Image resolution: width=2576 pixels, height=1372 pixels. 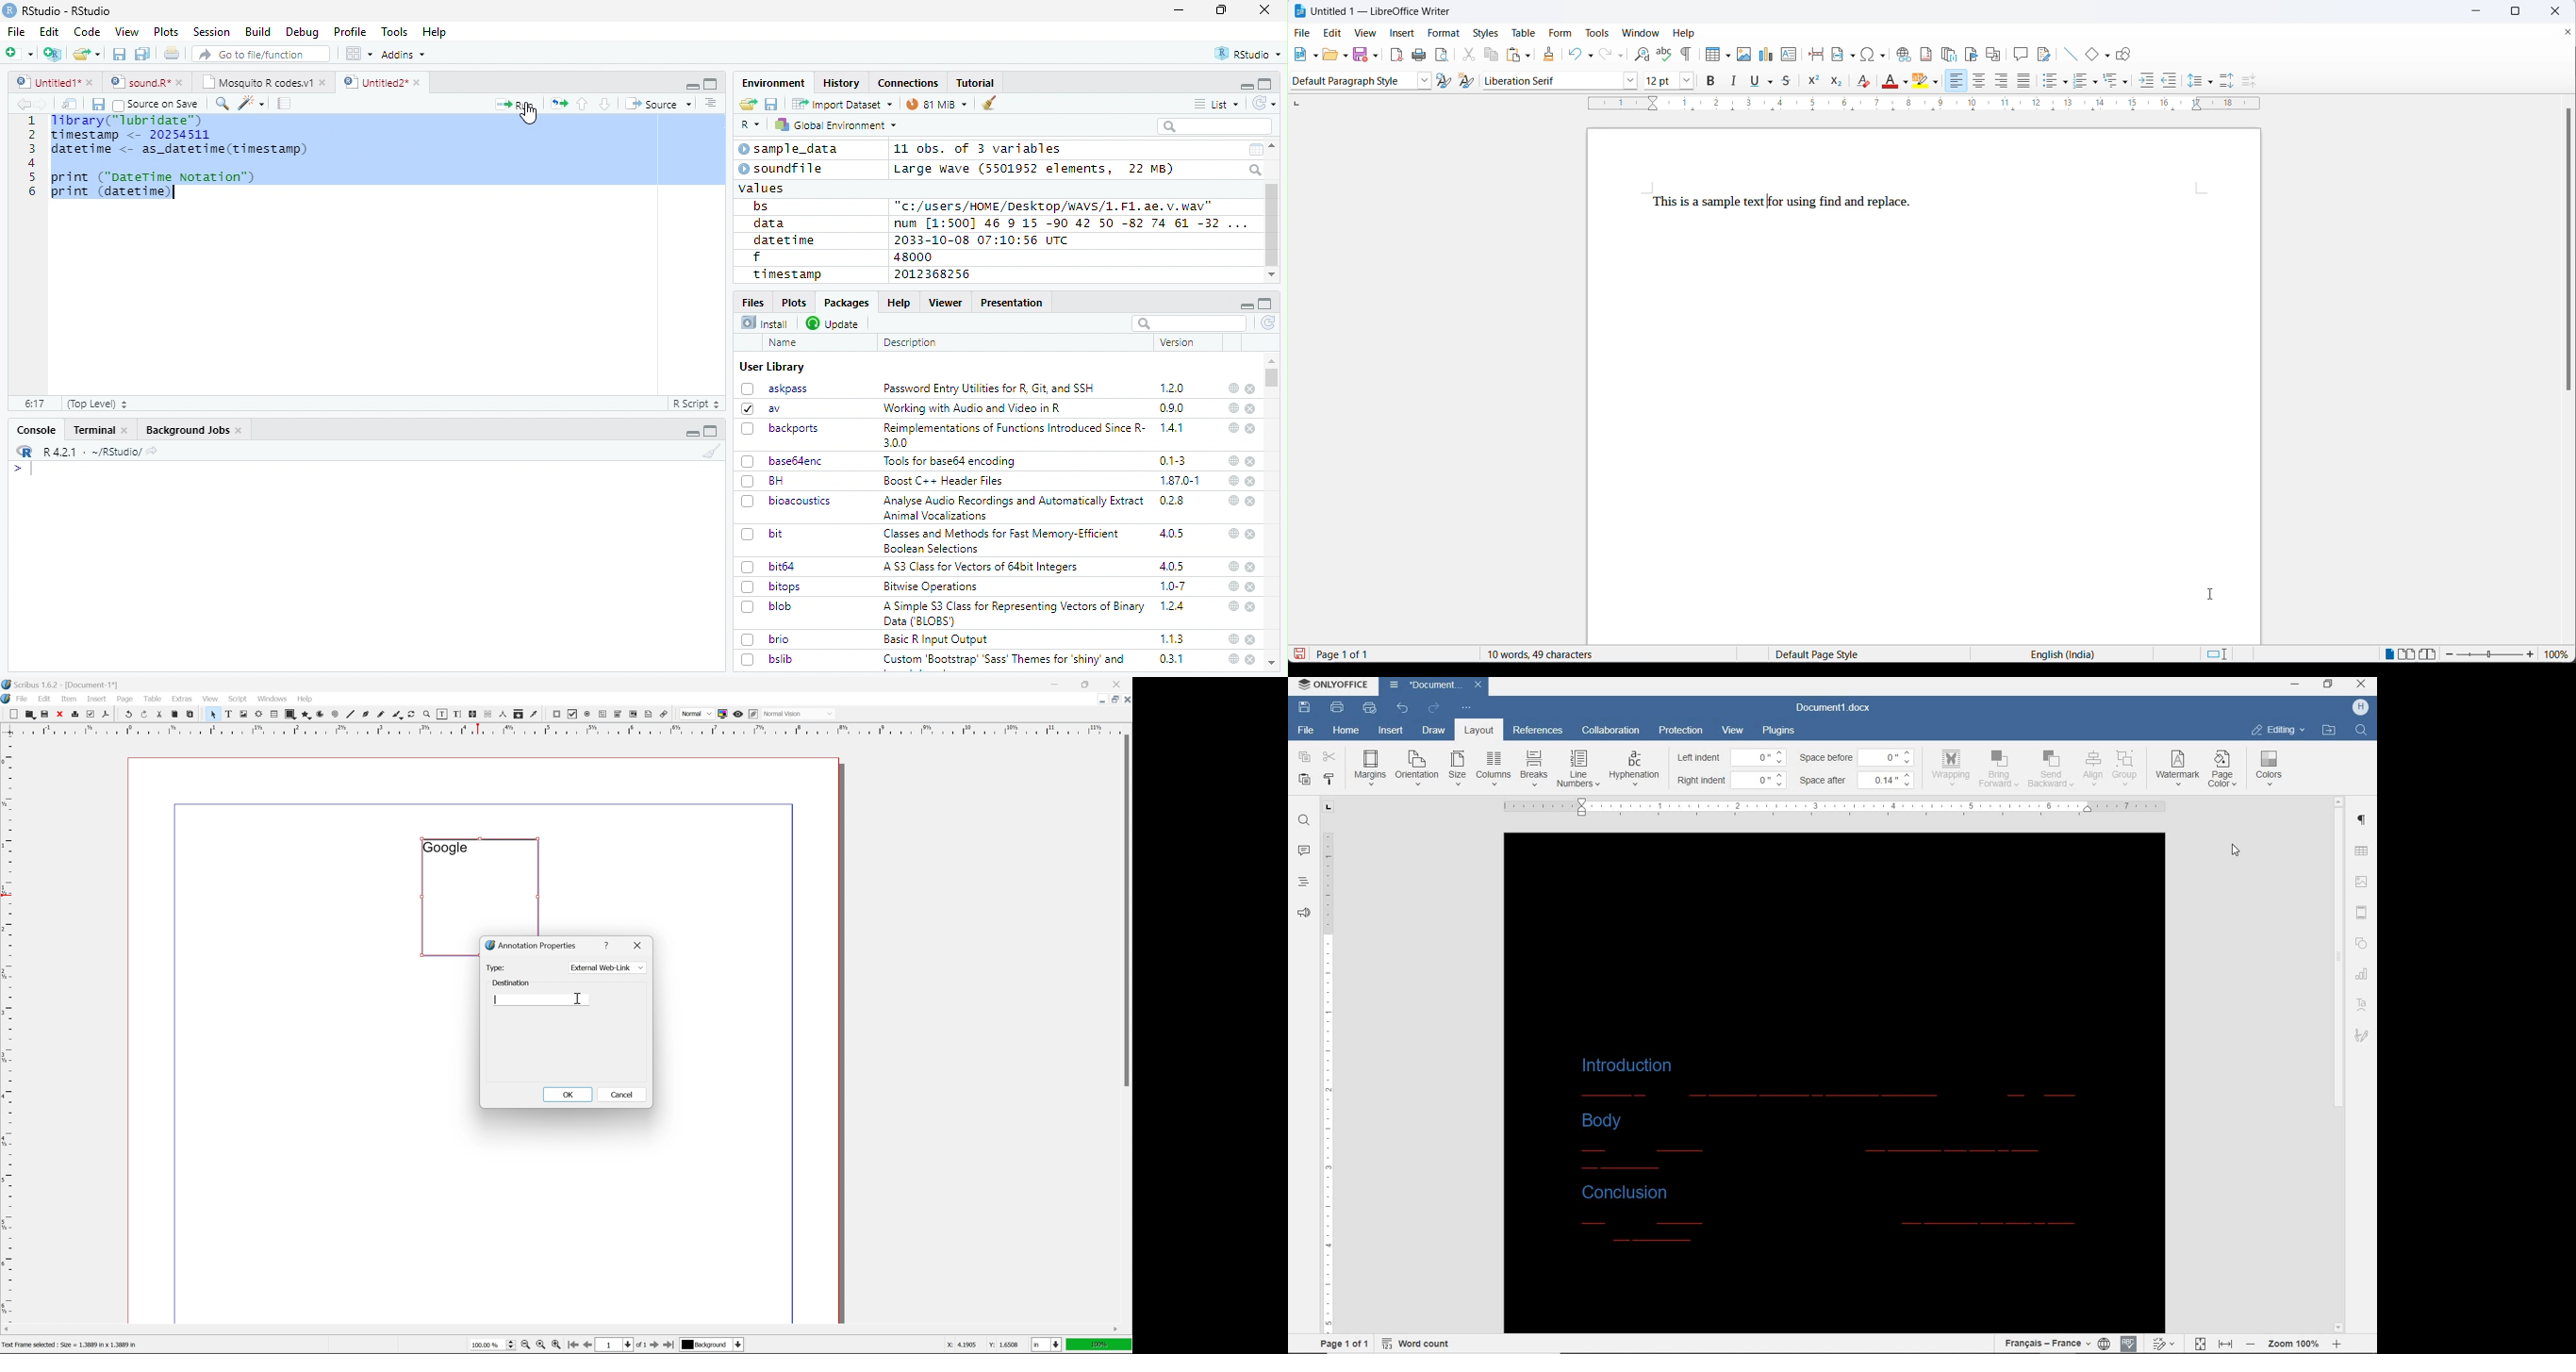 What do you see at coordinates (1273, 225) in the screenshot?
I see `Scroll bar` at bounding box center [1273, 225].